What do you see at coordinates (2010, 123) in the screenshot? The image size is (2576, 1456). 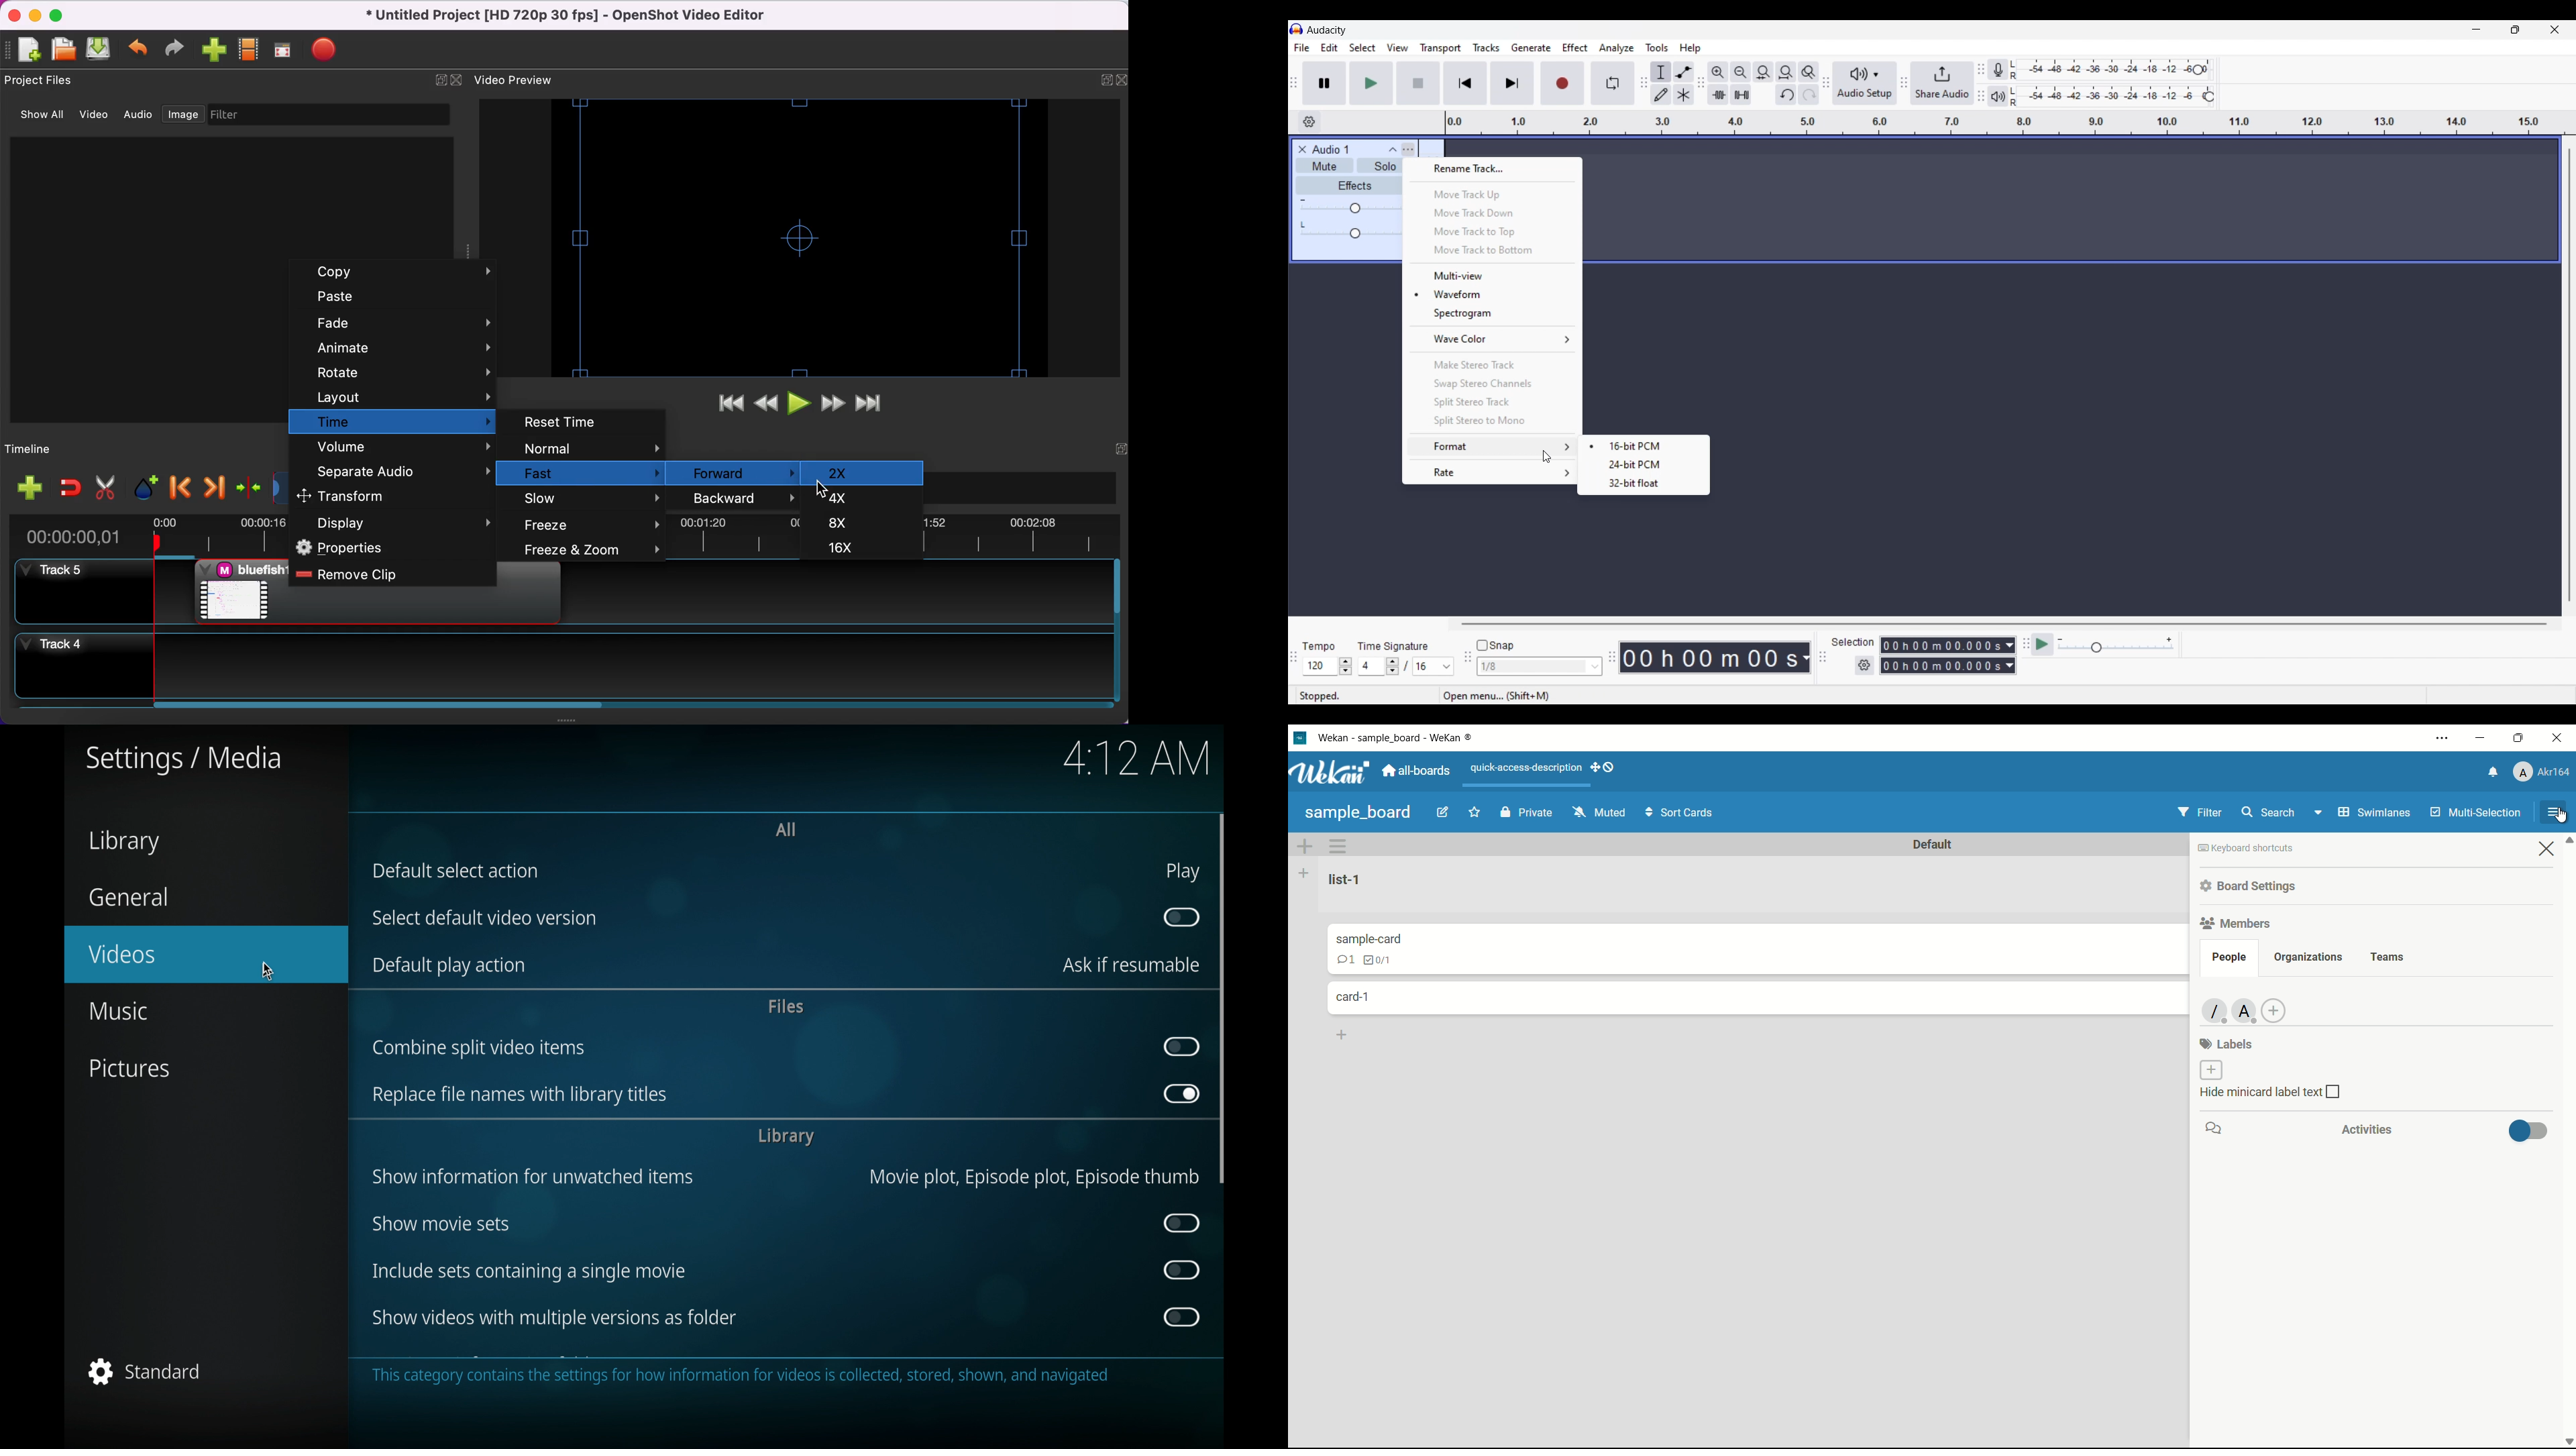 I see `Scale to measure audio length` at bounding box center [2010, 123].